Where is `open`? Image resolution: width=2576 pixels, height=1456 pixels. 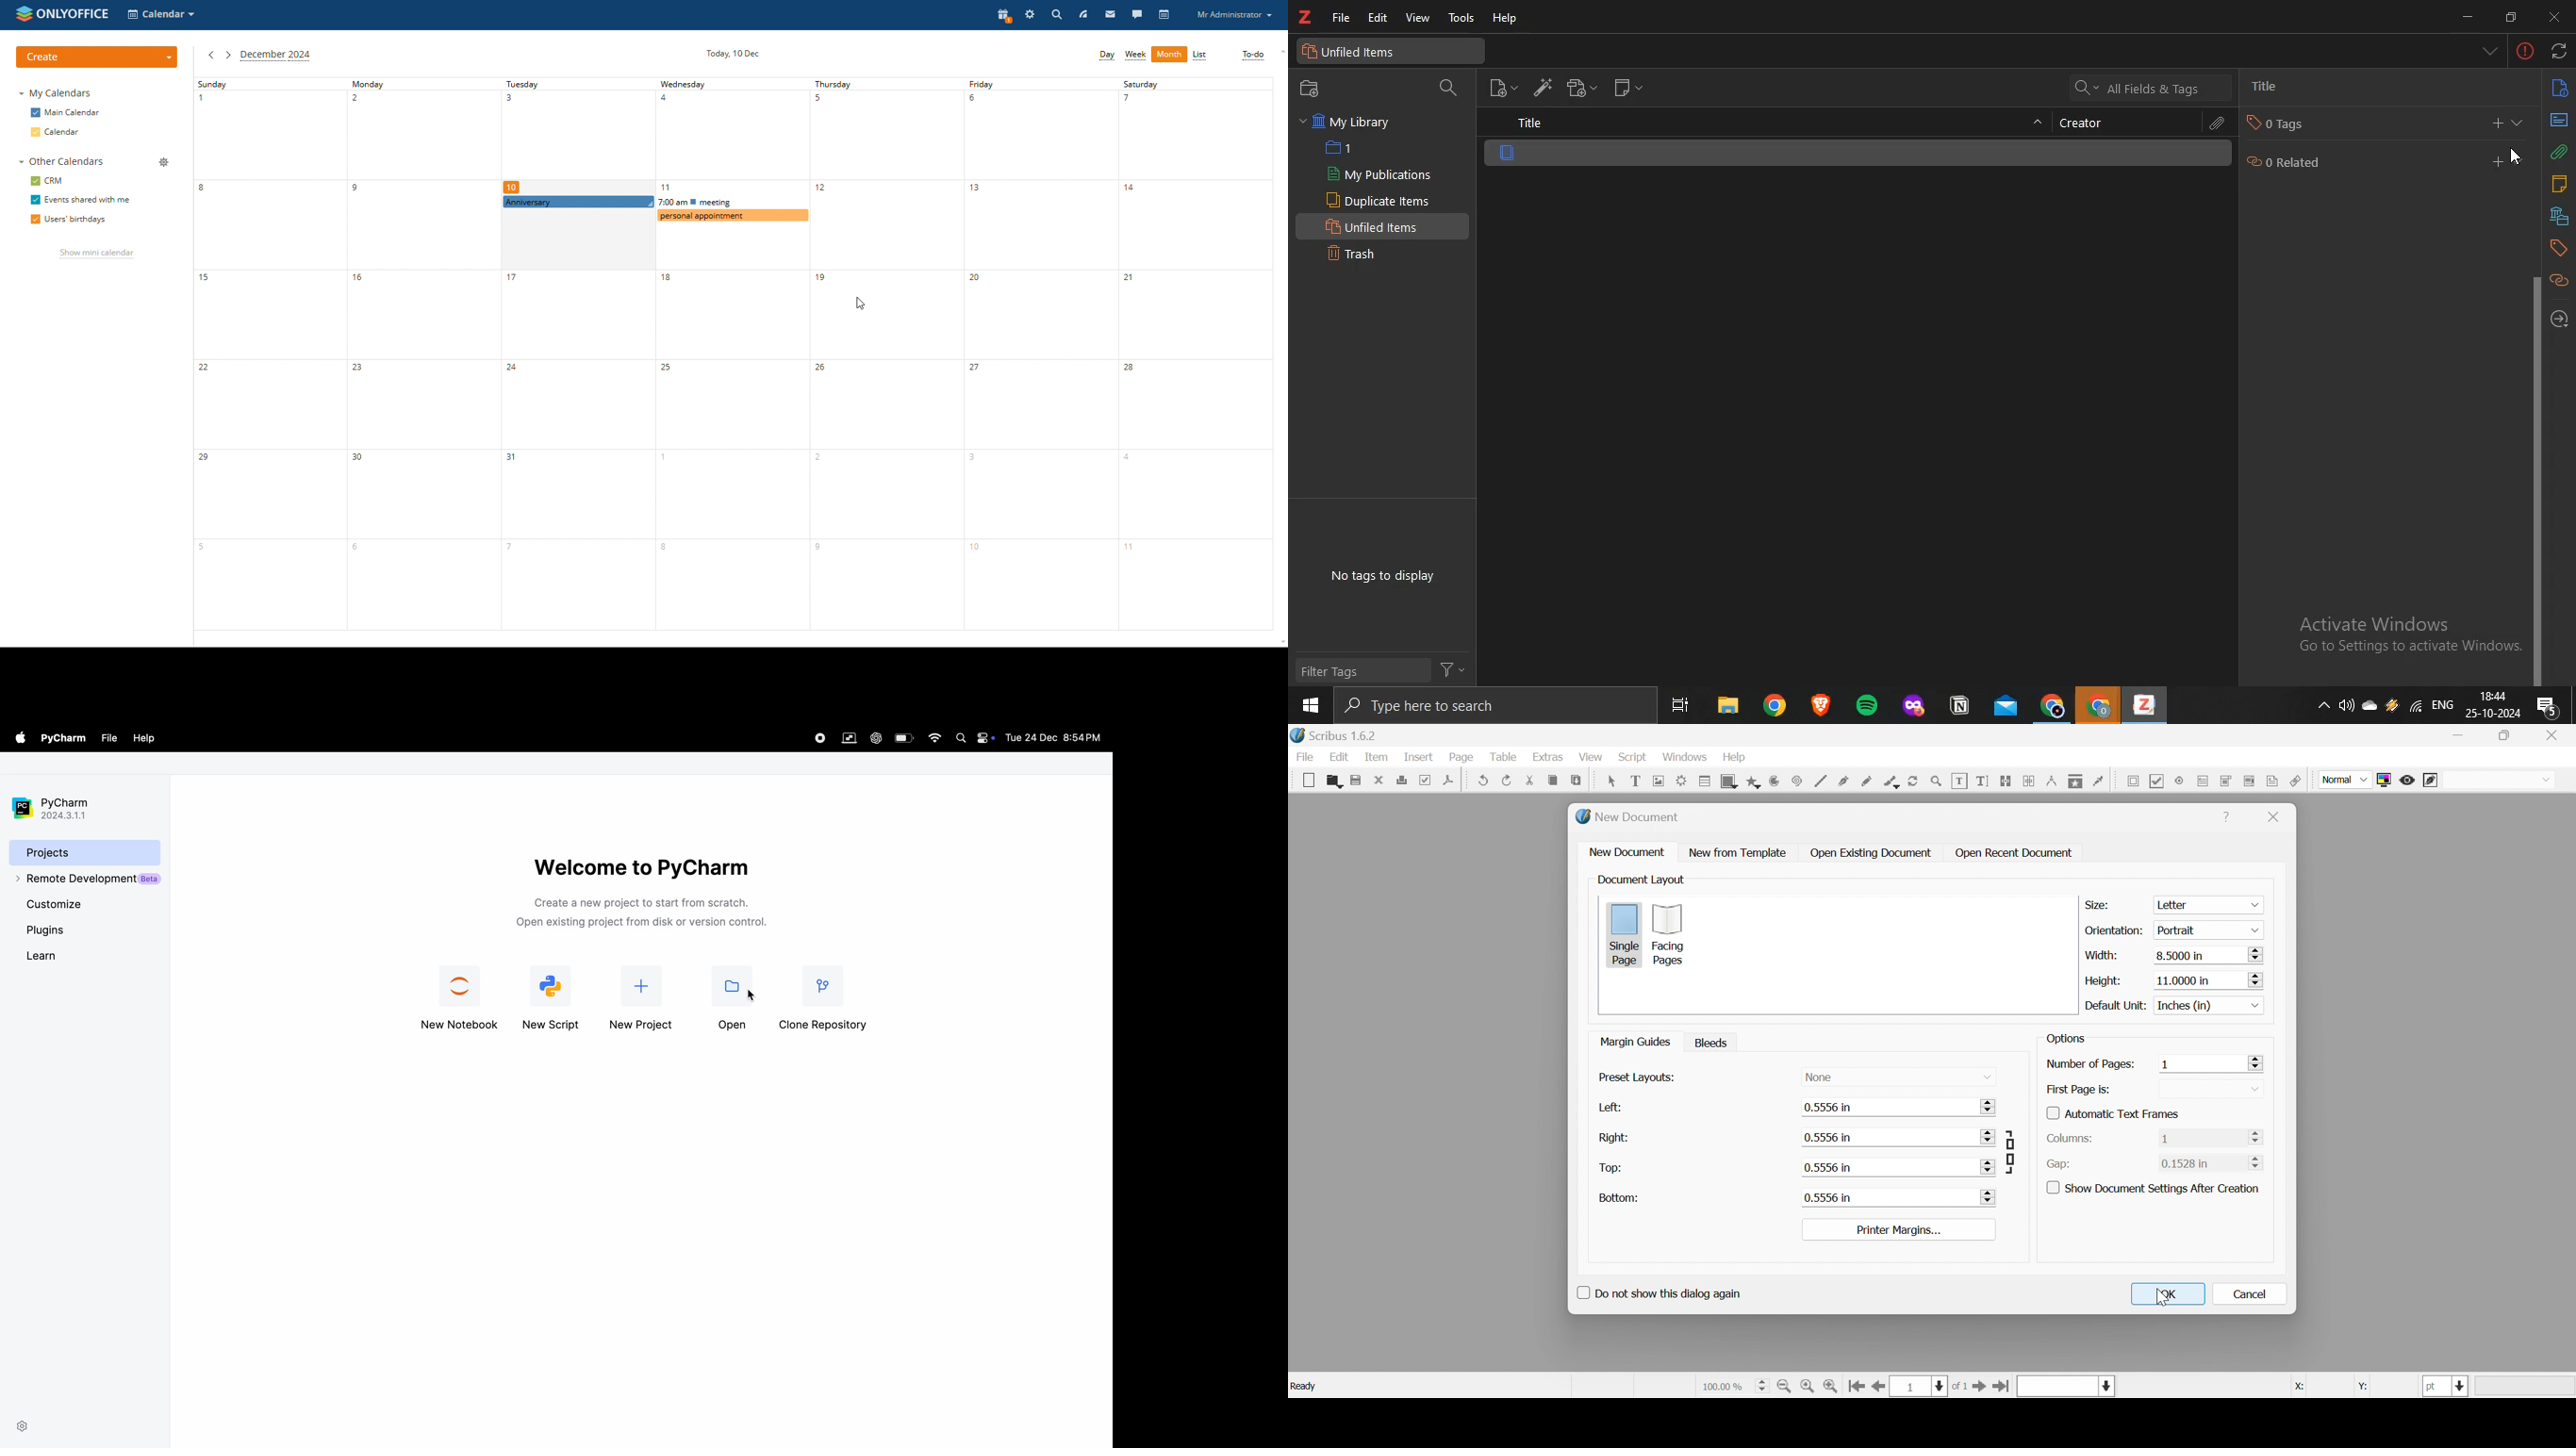 open is located at coordinates (1333, 779).